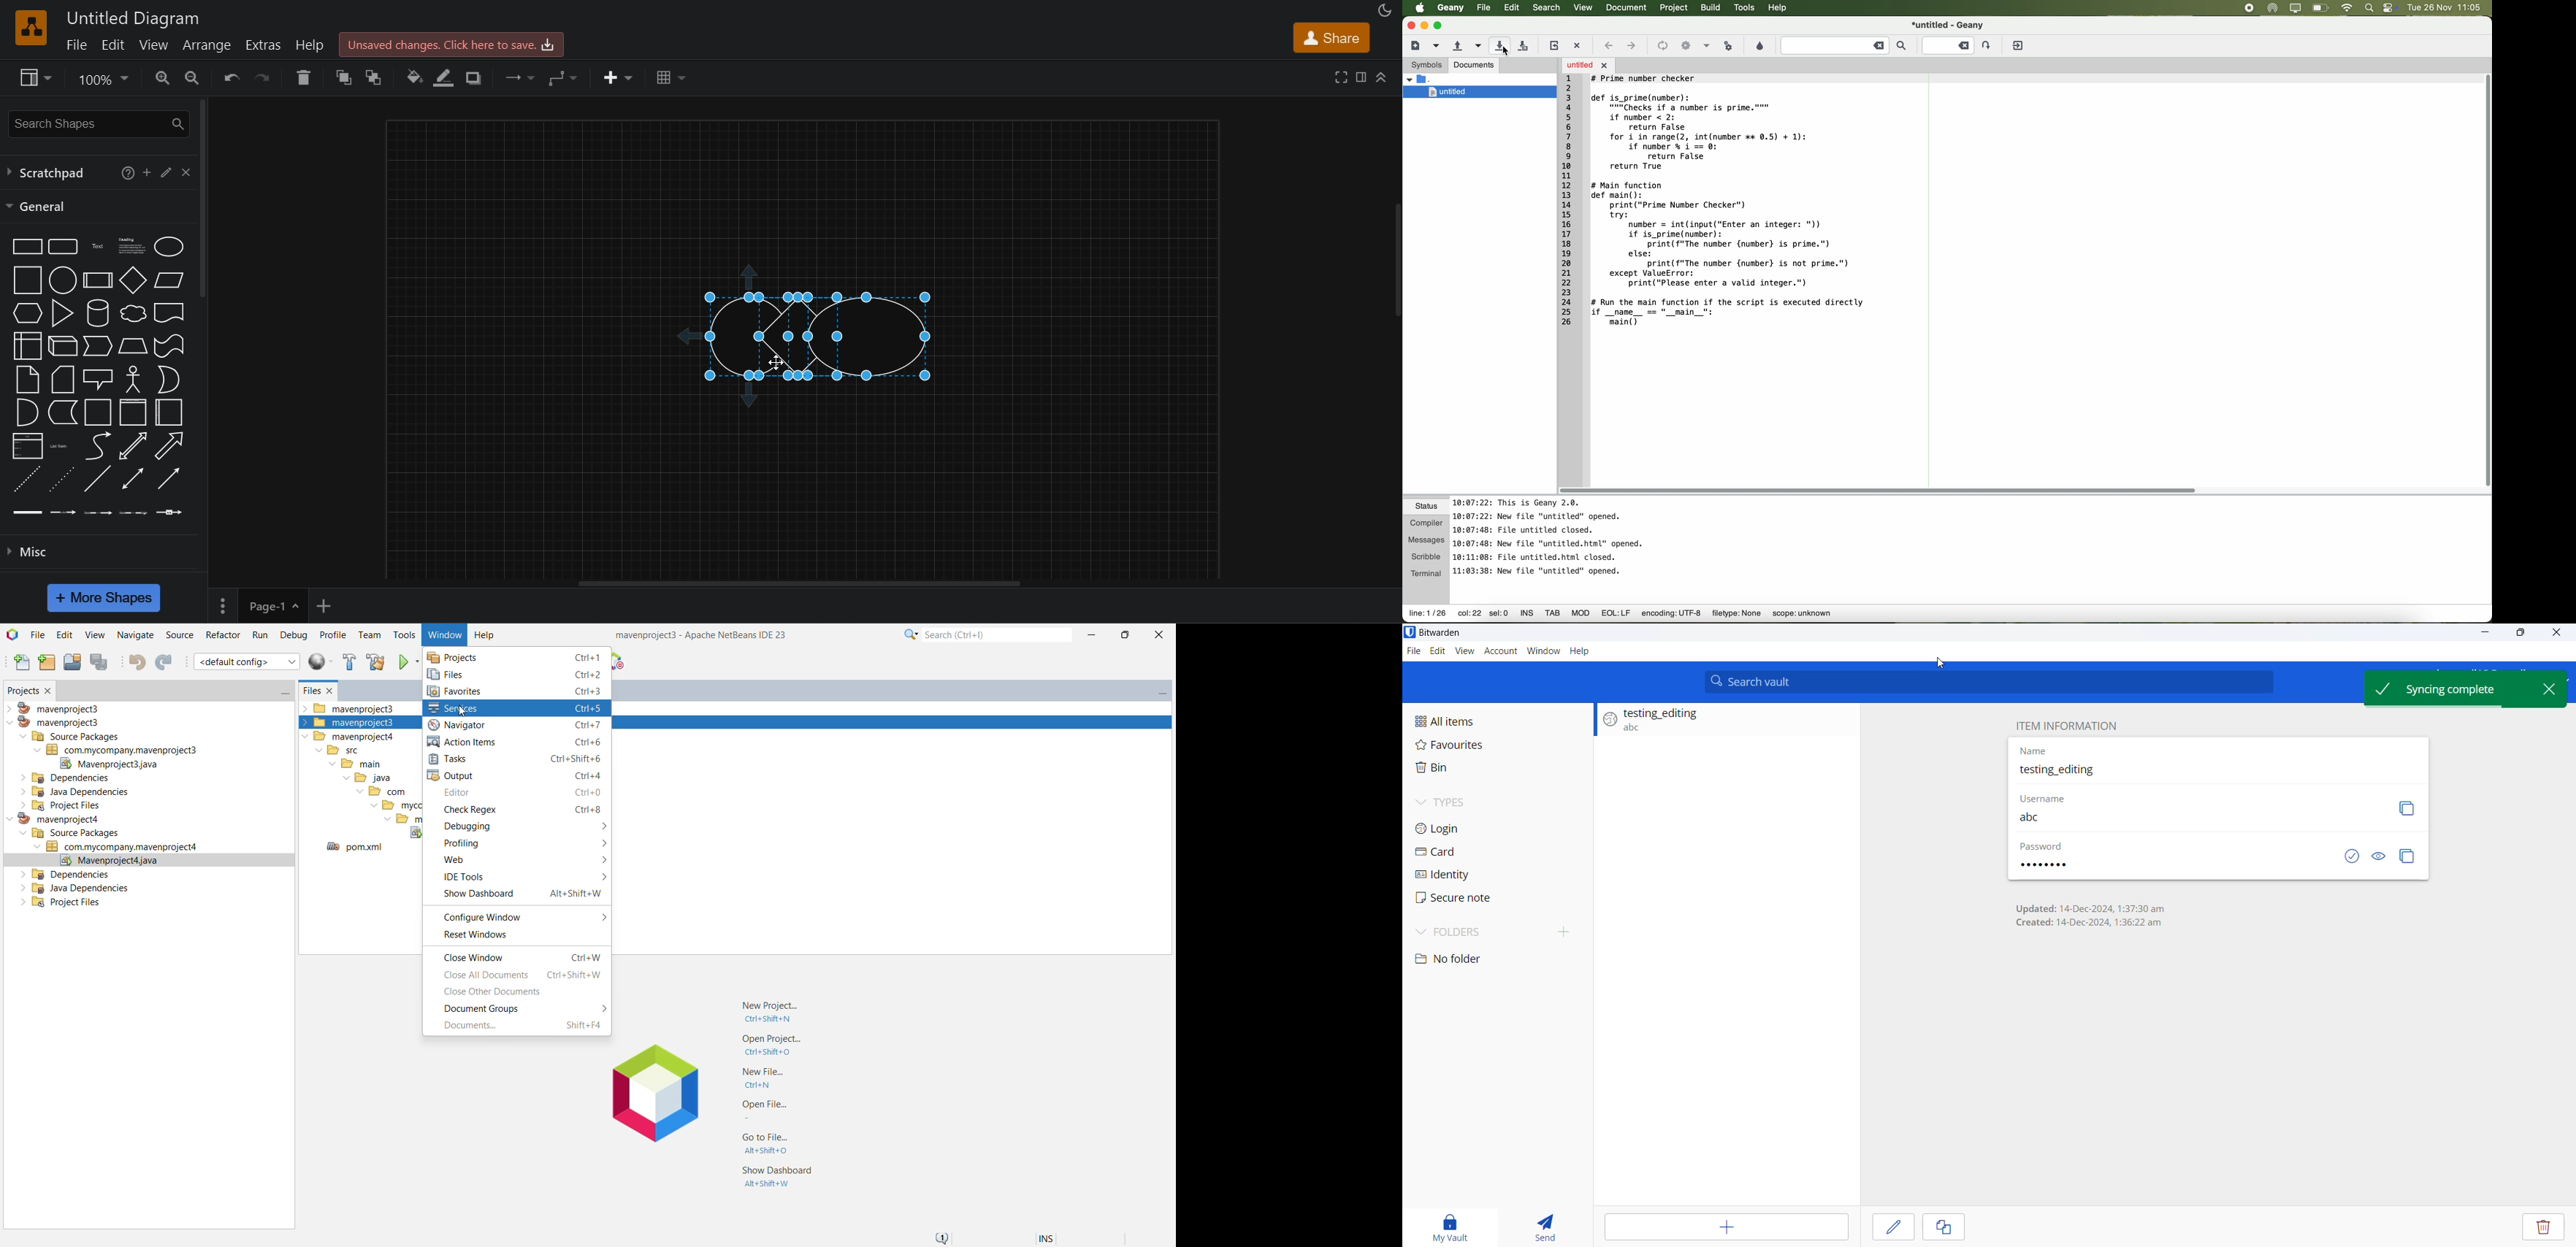 The image size is (2576, 1260). I want to click on Saved, so click(2341, 857).